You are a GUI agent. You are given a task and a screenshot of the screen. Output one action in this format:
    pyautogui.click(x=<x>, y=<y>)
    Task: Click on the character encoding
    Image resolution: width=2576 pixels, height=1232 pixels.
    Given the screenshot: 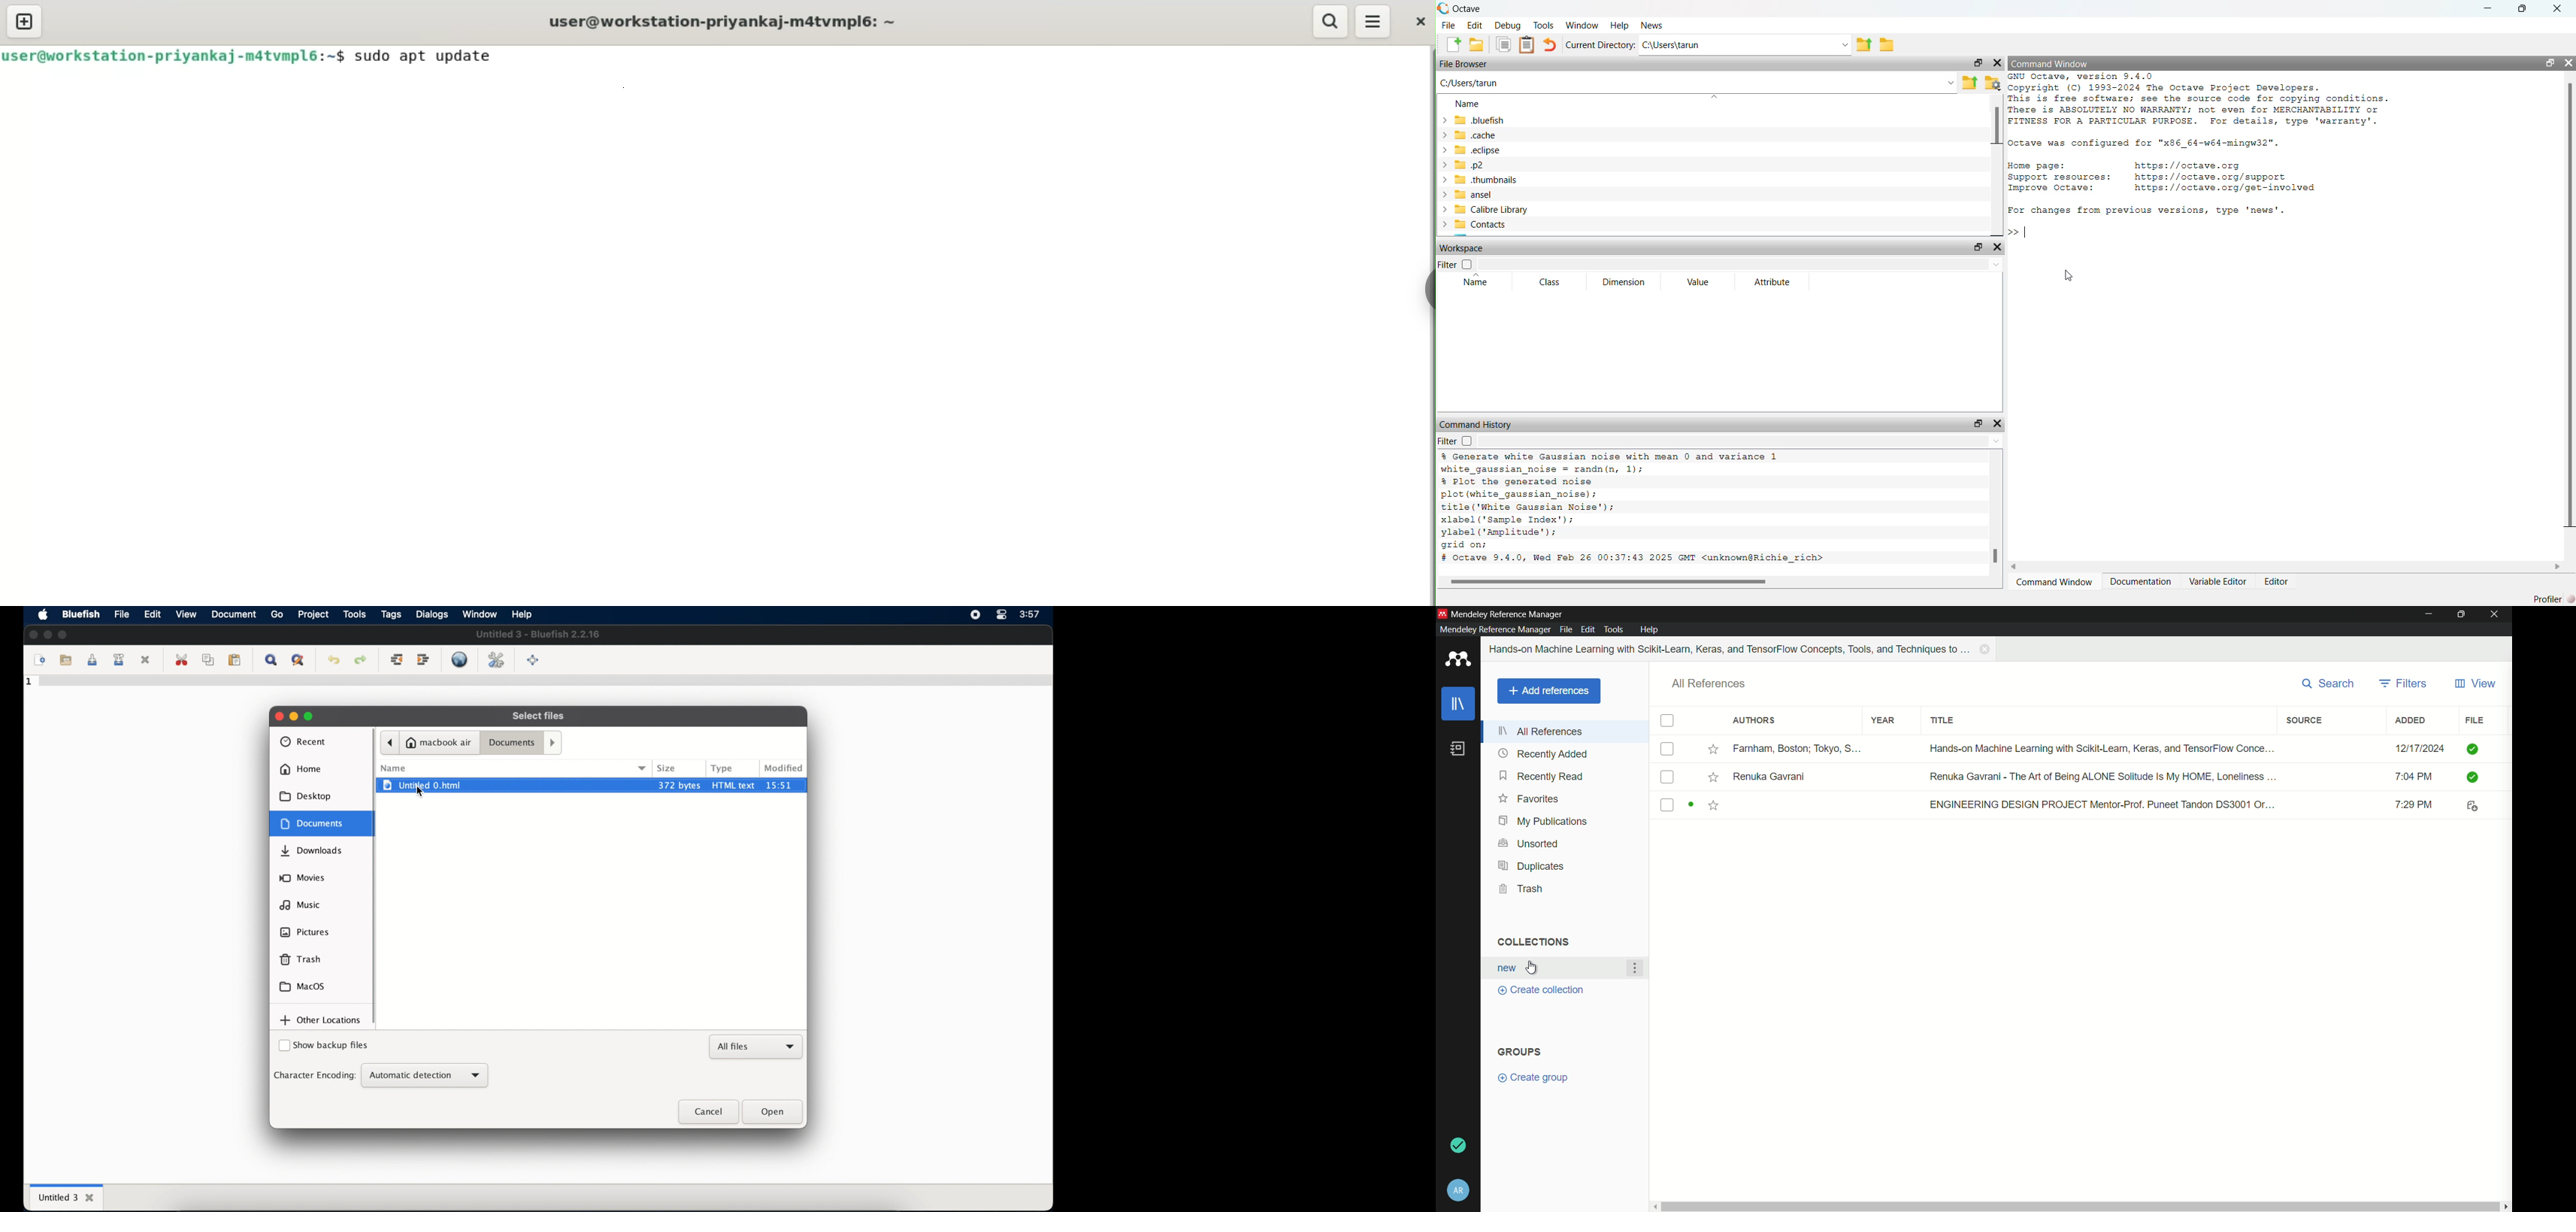 What is the action you would take?
    pyautogui.click(x=314, y=1075)
    